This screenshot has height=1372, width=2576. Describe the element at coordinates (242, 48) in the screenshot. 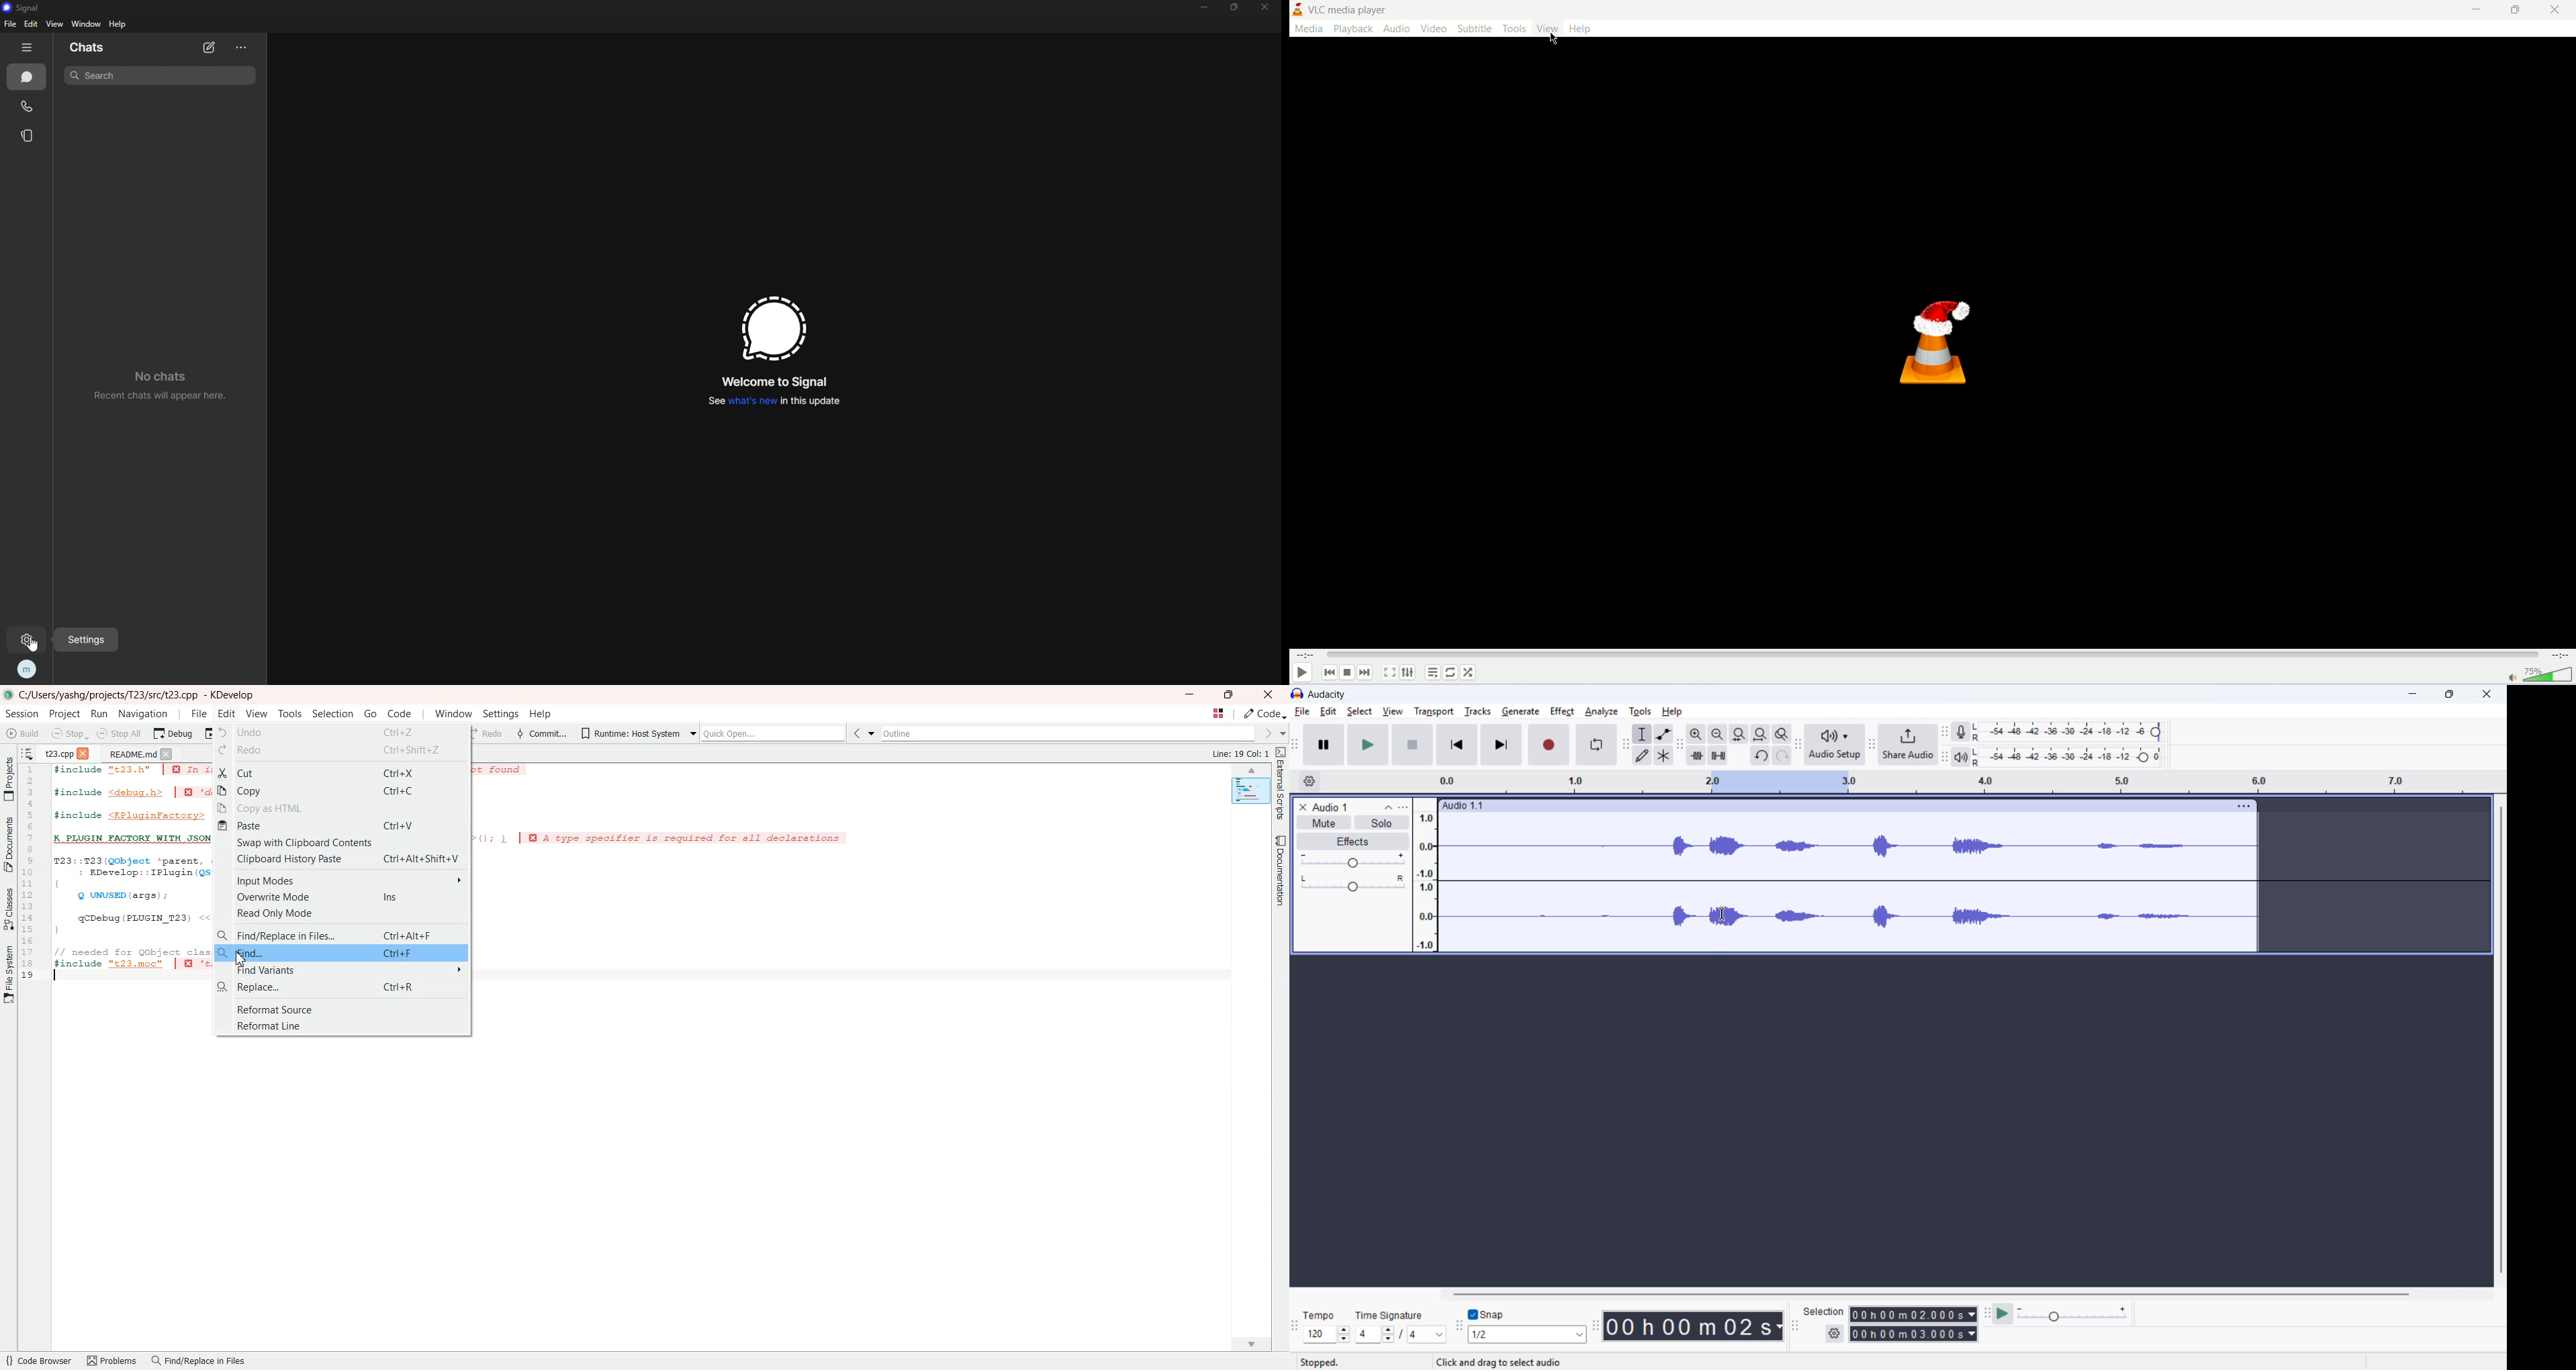

I see `options` at that location.